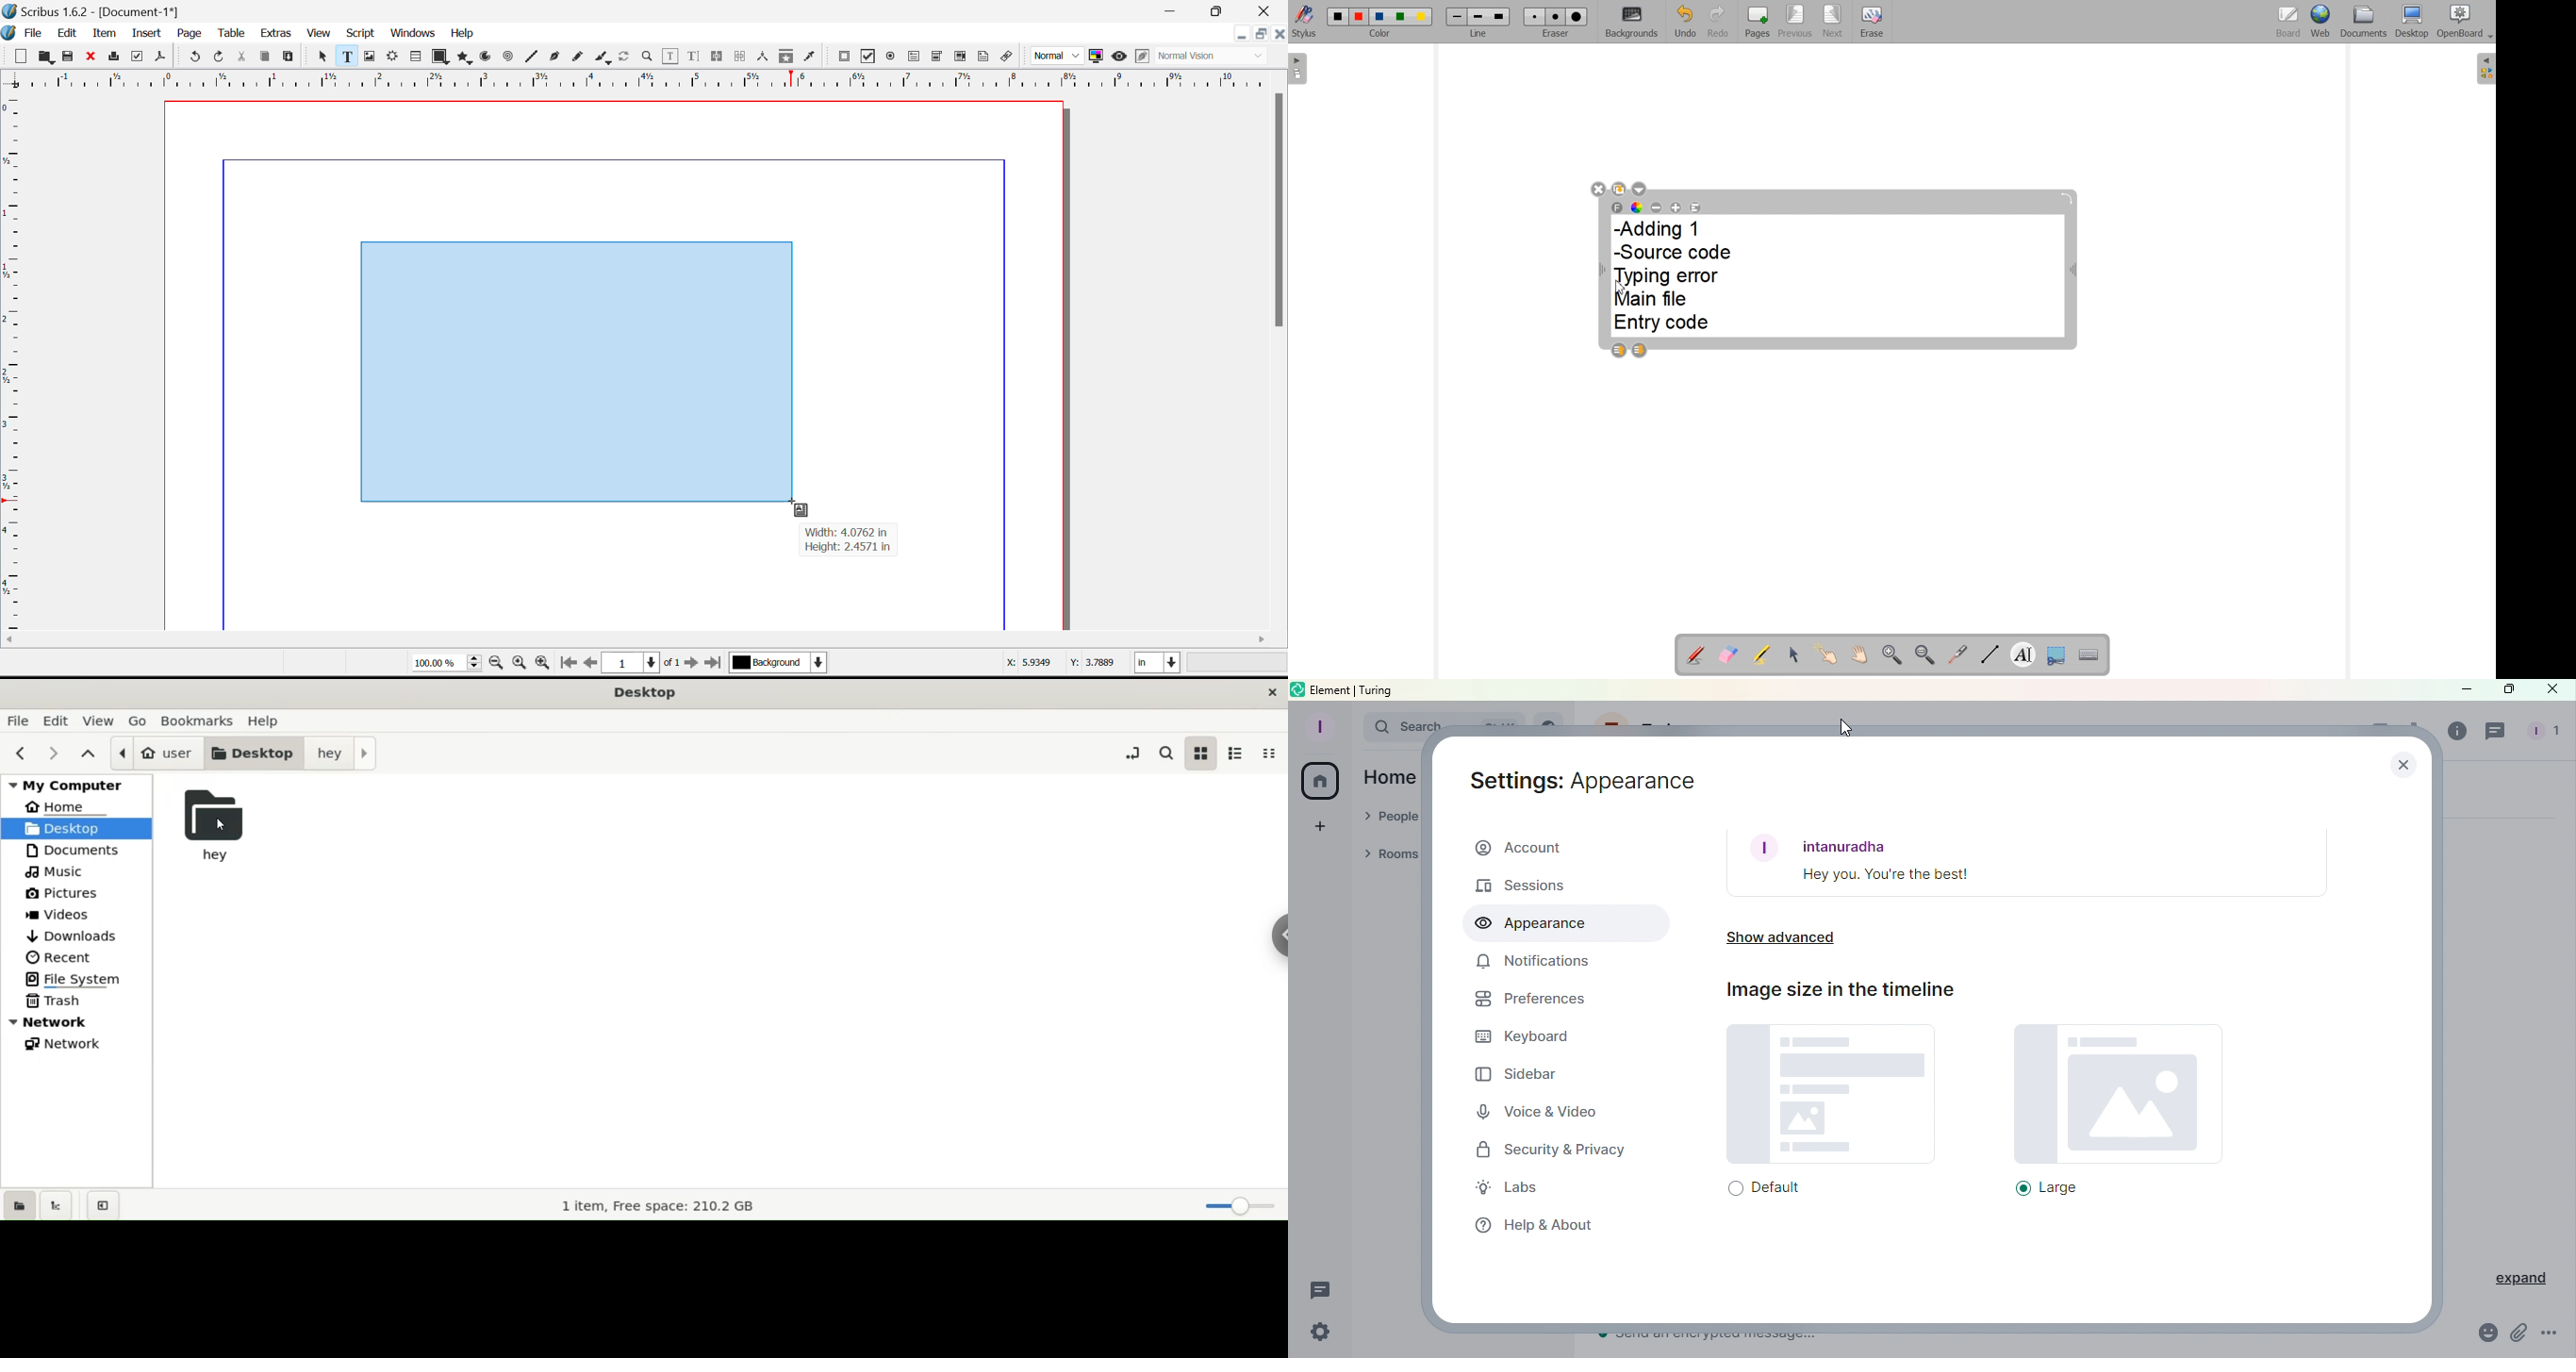  Describe the element at coordinates (1789, 941) in the screenshot. I see `Show advanced` at that location.